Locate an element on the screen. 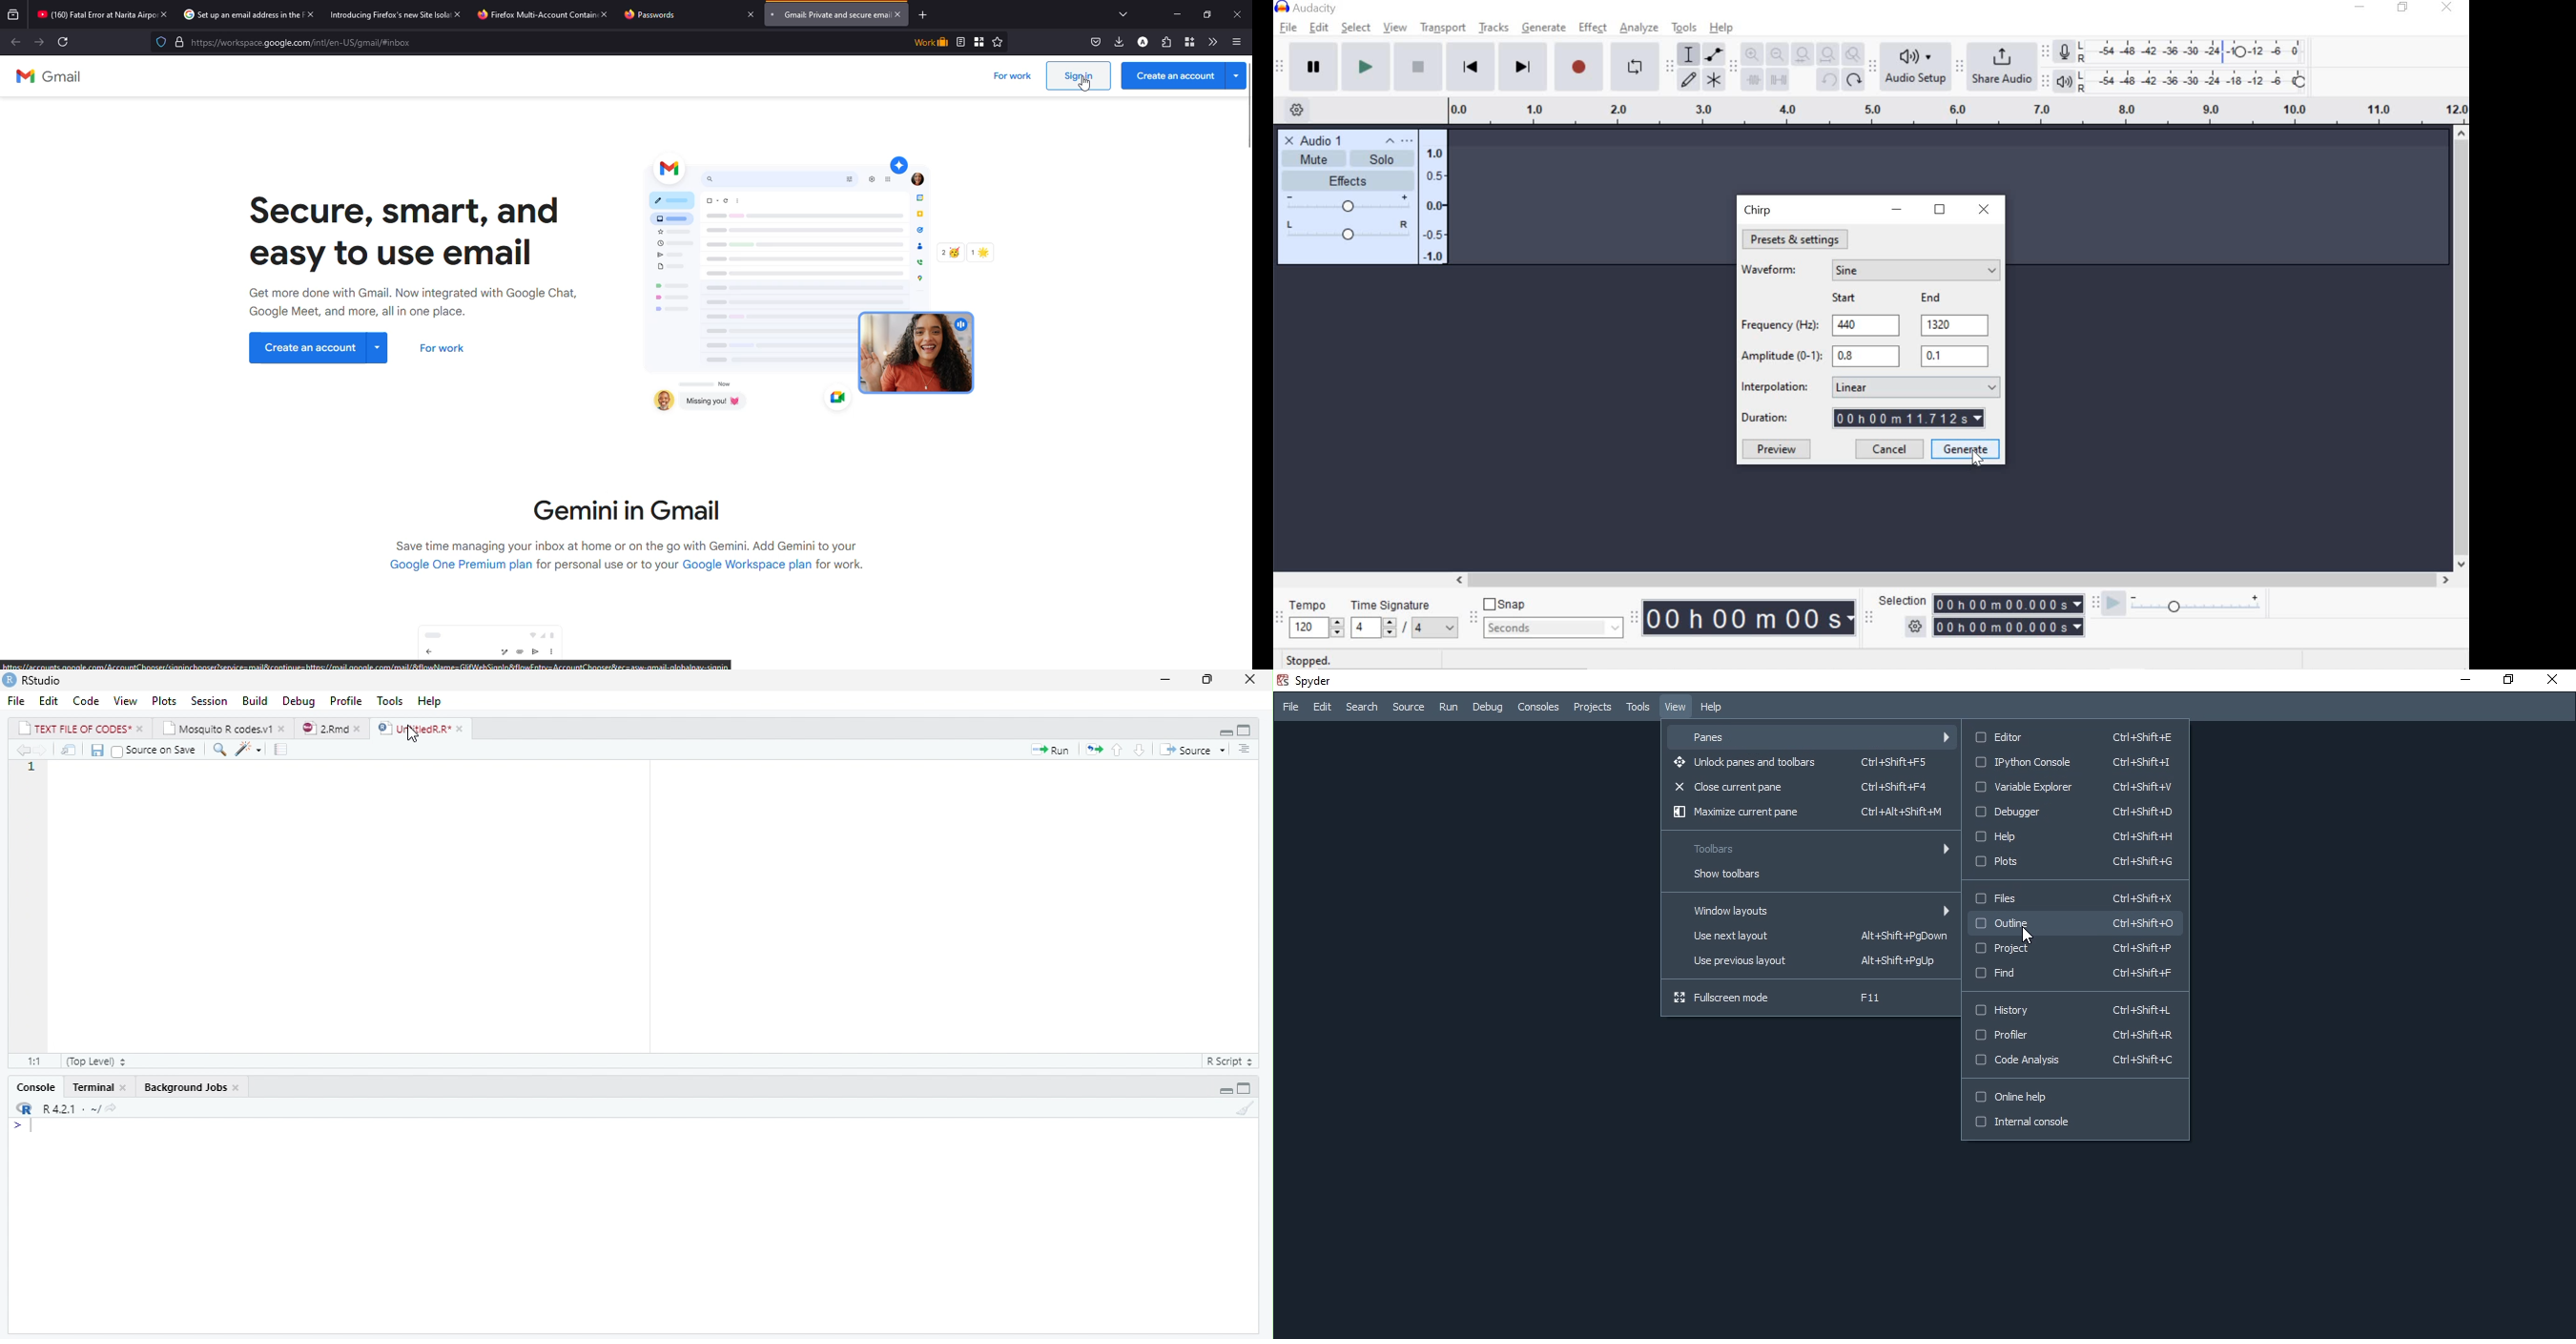 The width and height of the screenshot is (2576, 1344). Playback meter toolbar is located at coordinates (2047, 83).